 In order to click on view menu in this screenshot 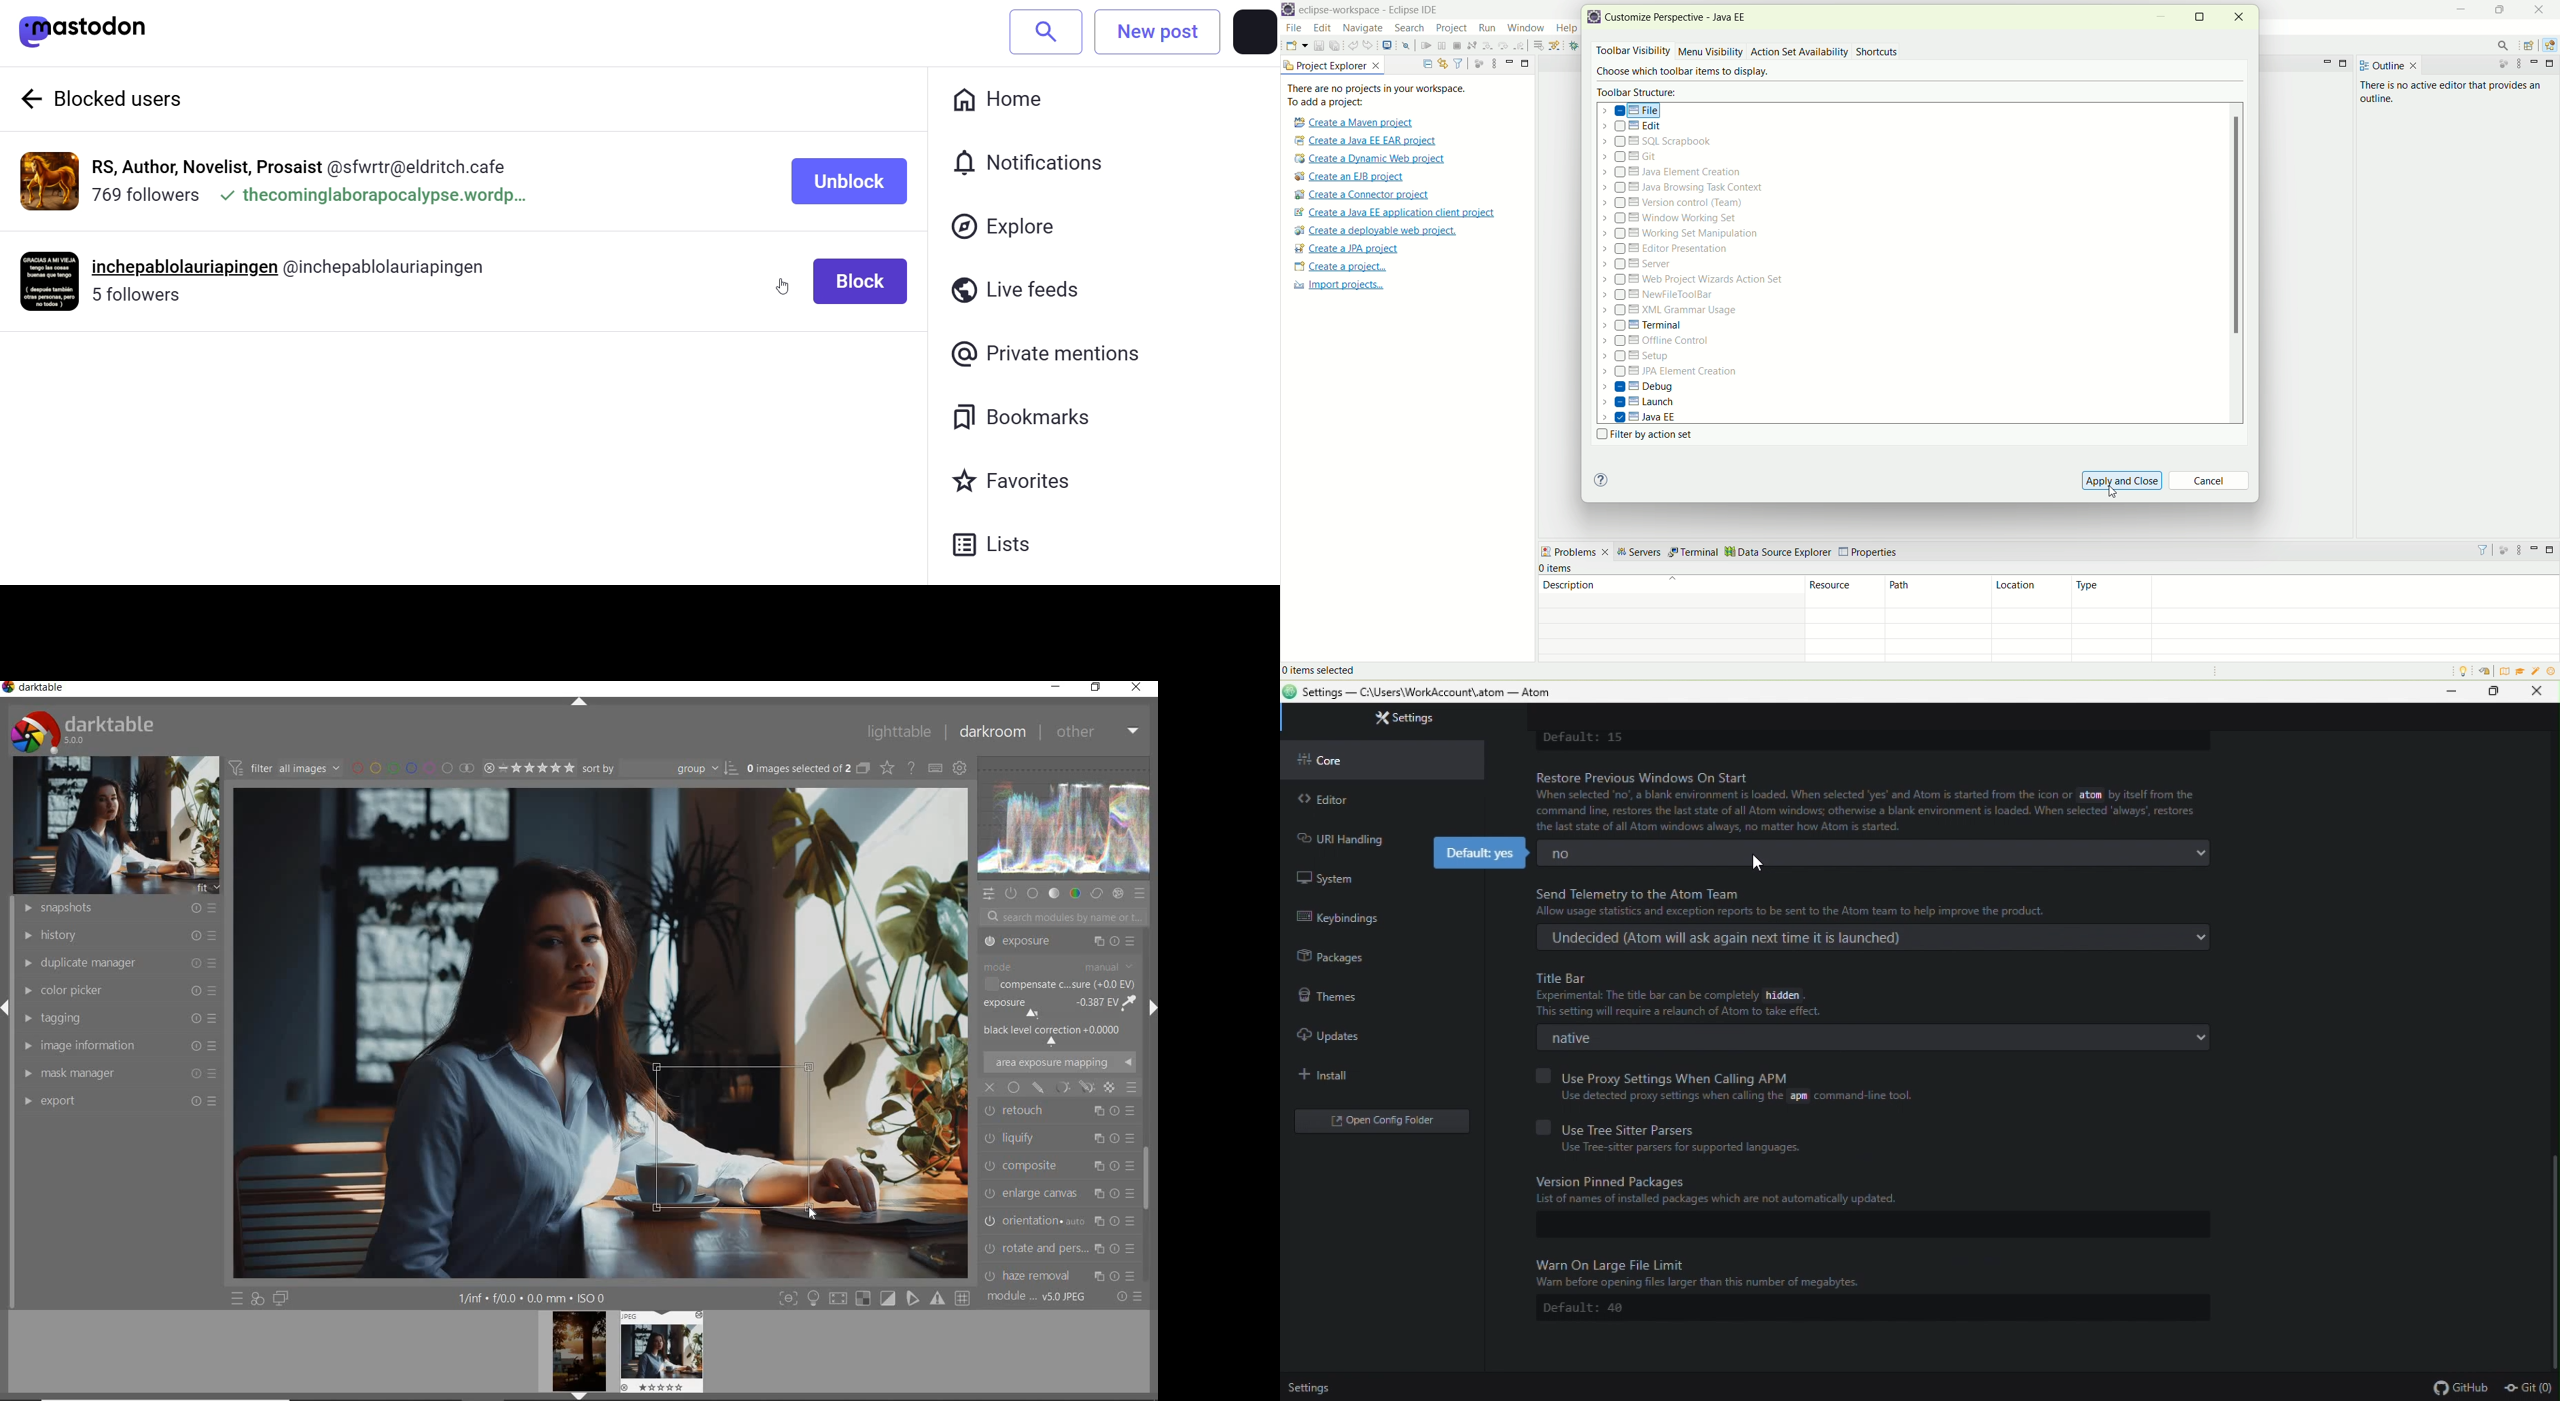, I will do `click(2522, 65)`.